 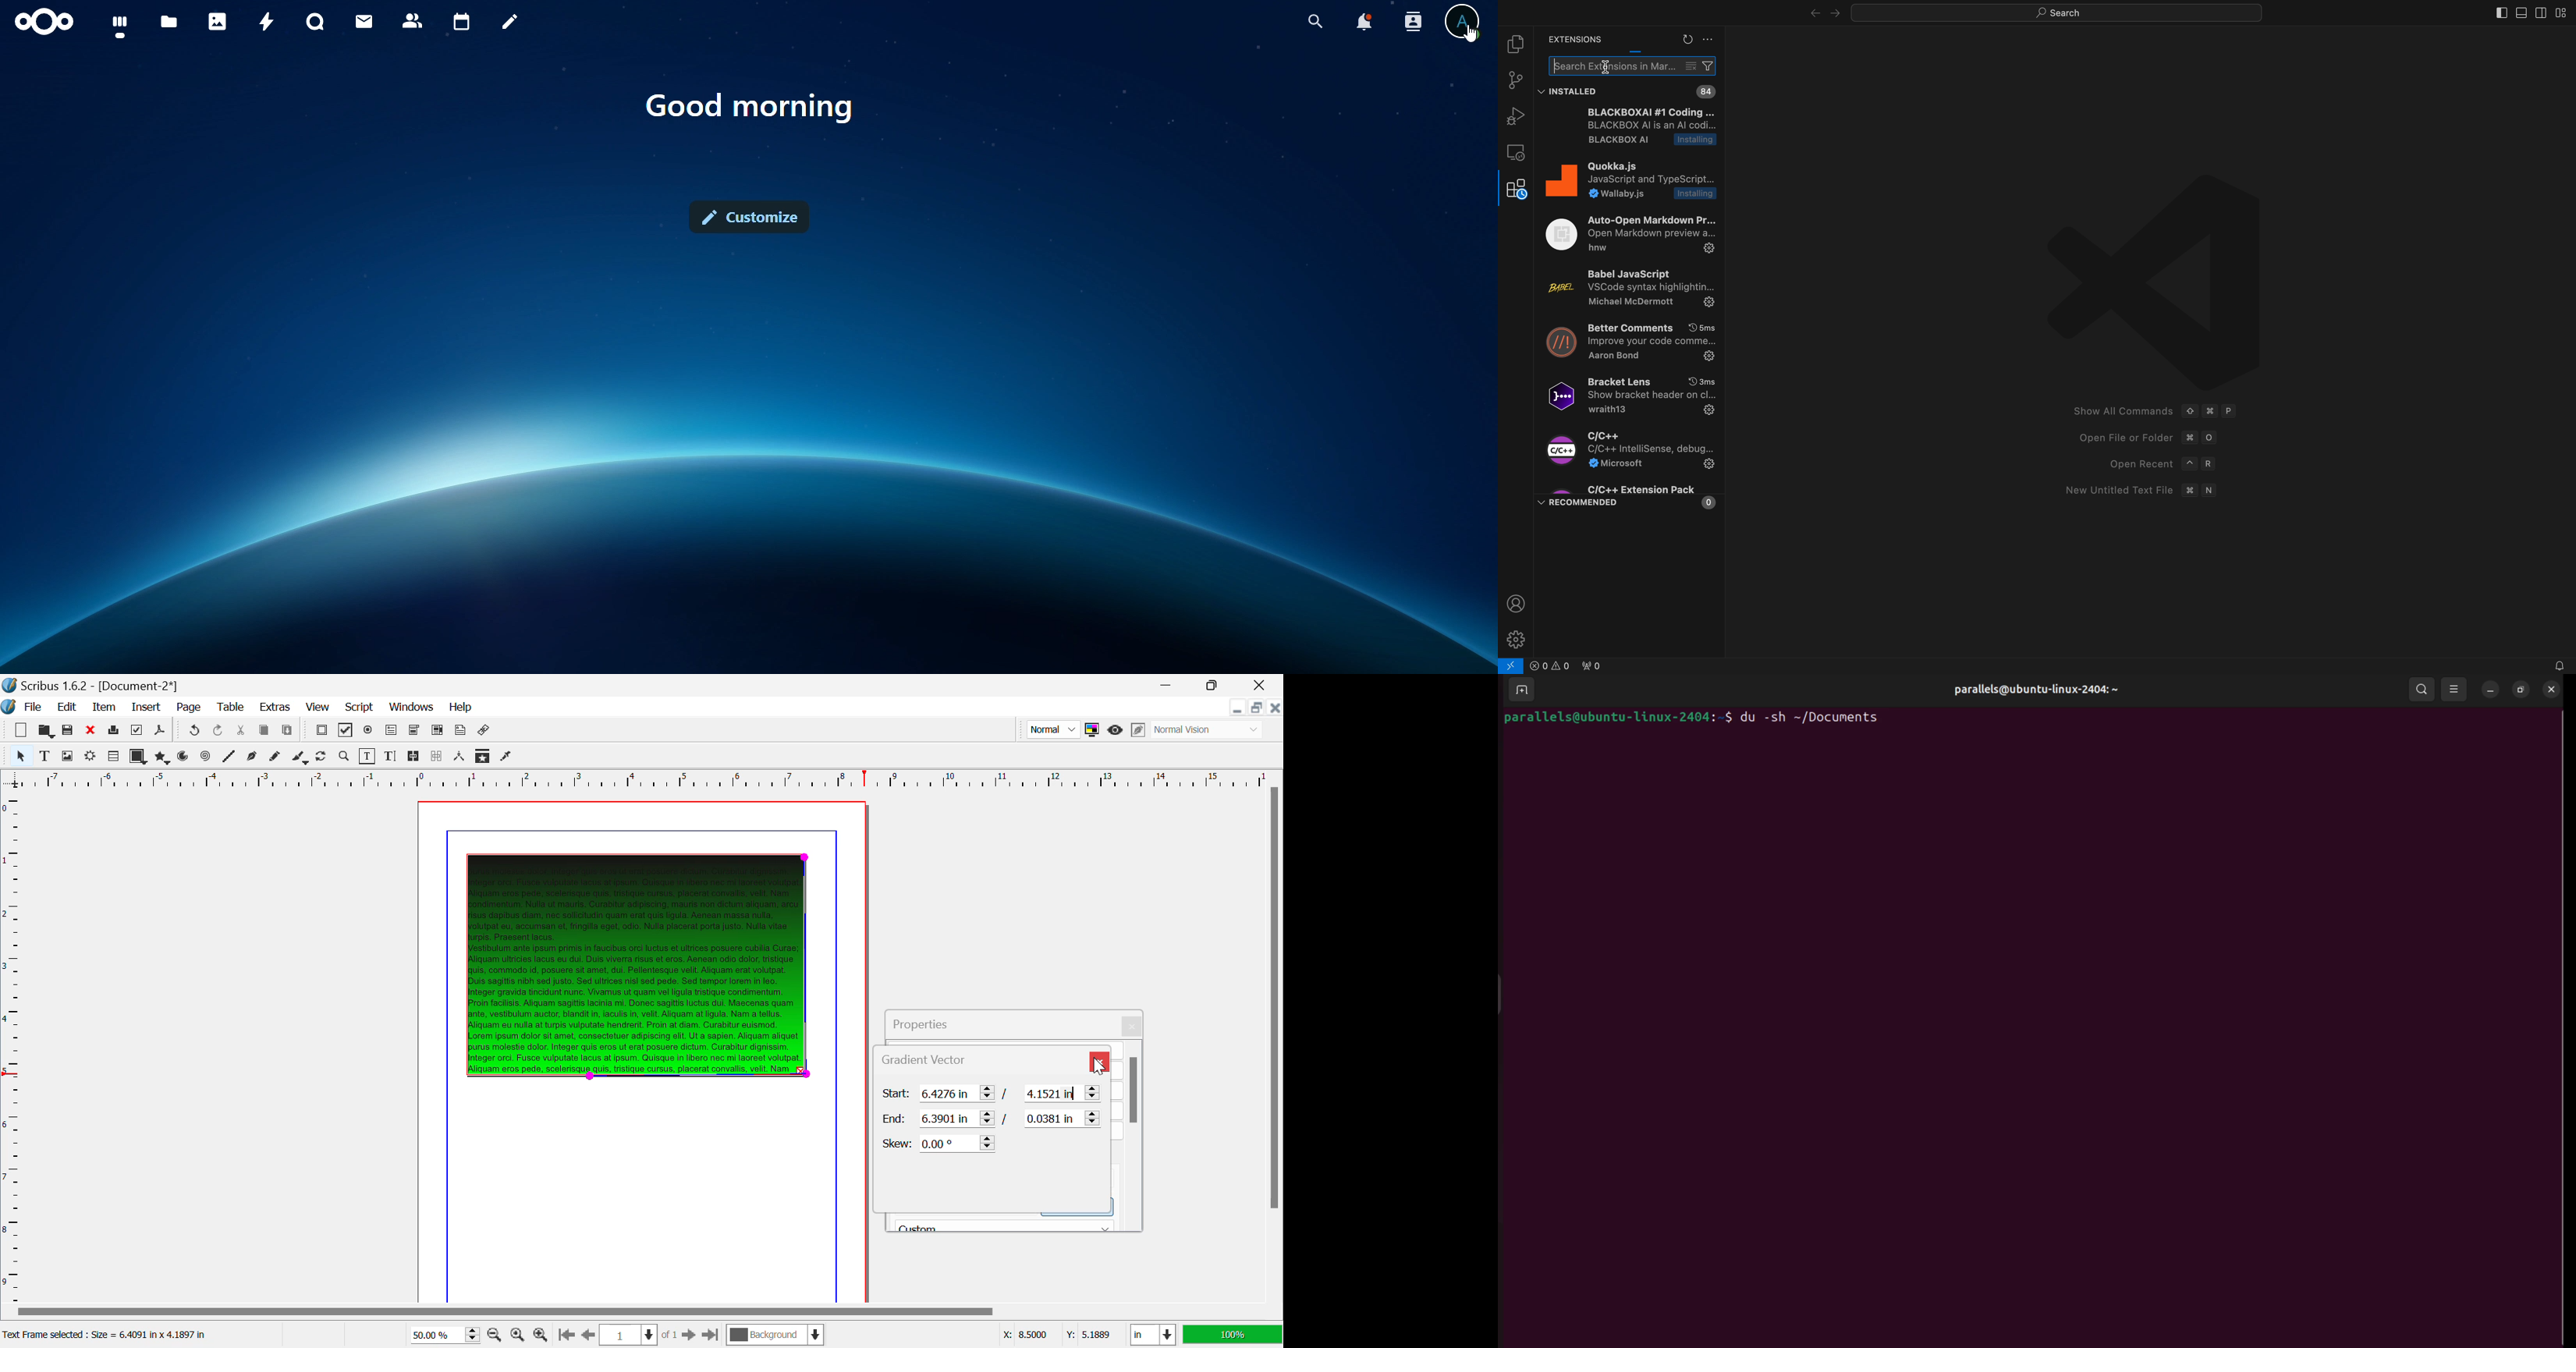 What do you see at coordinates (496, 1334) in the screenshot?
I see `Zoom Out` at bounding box center [496, 1334].